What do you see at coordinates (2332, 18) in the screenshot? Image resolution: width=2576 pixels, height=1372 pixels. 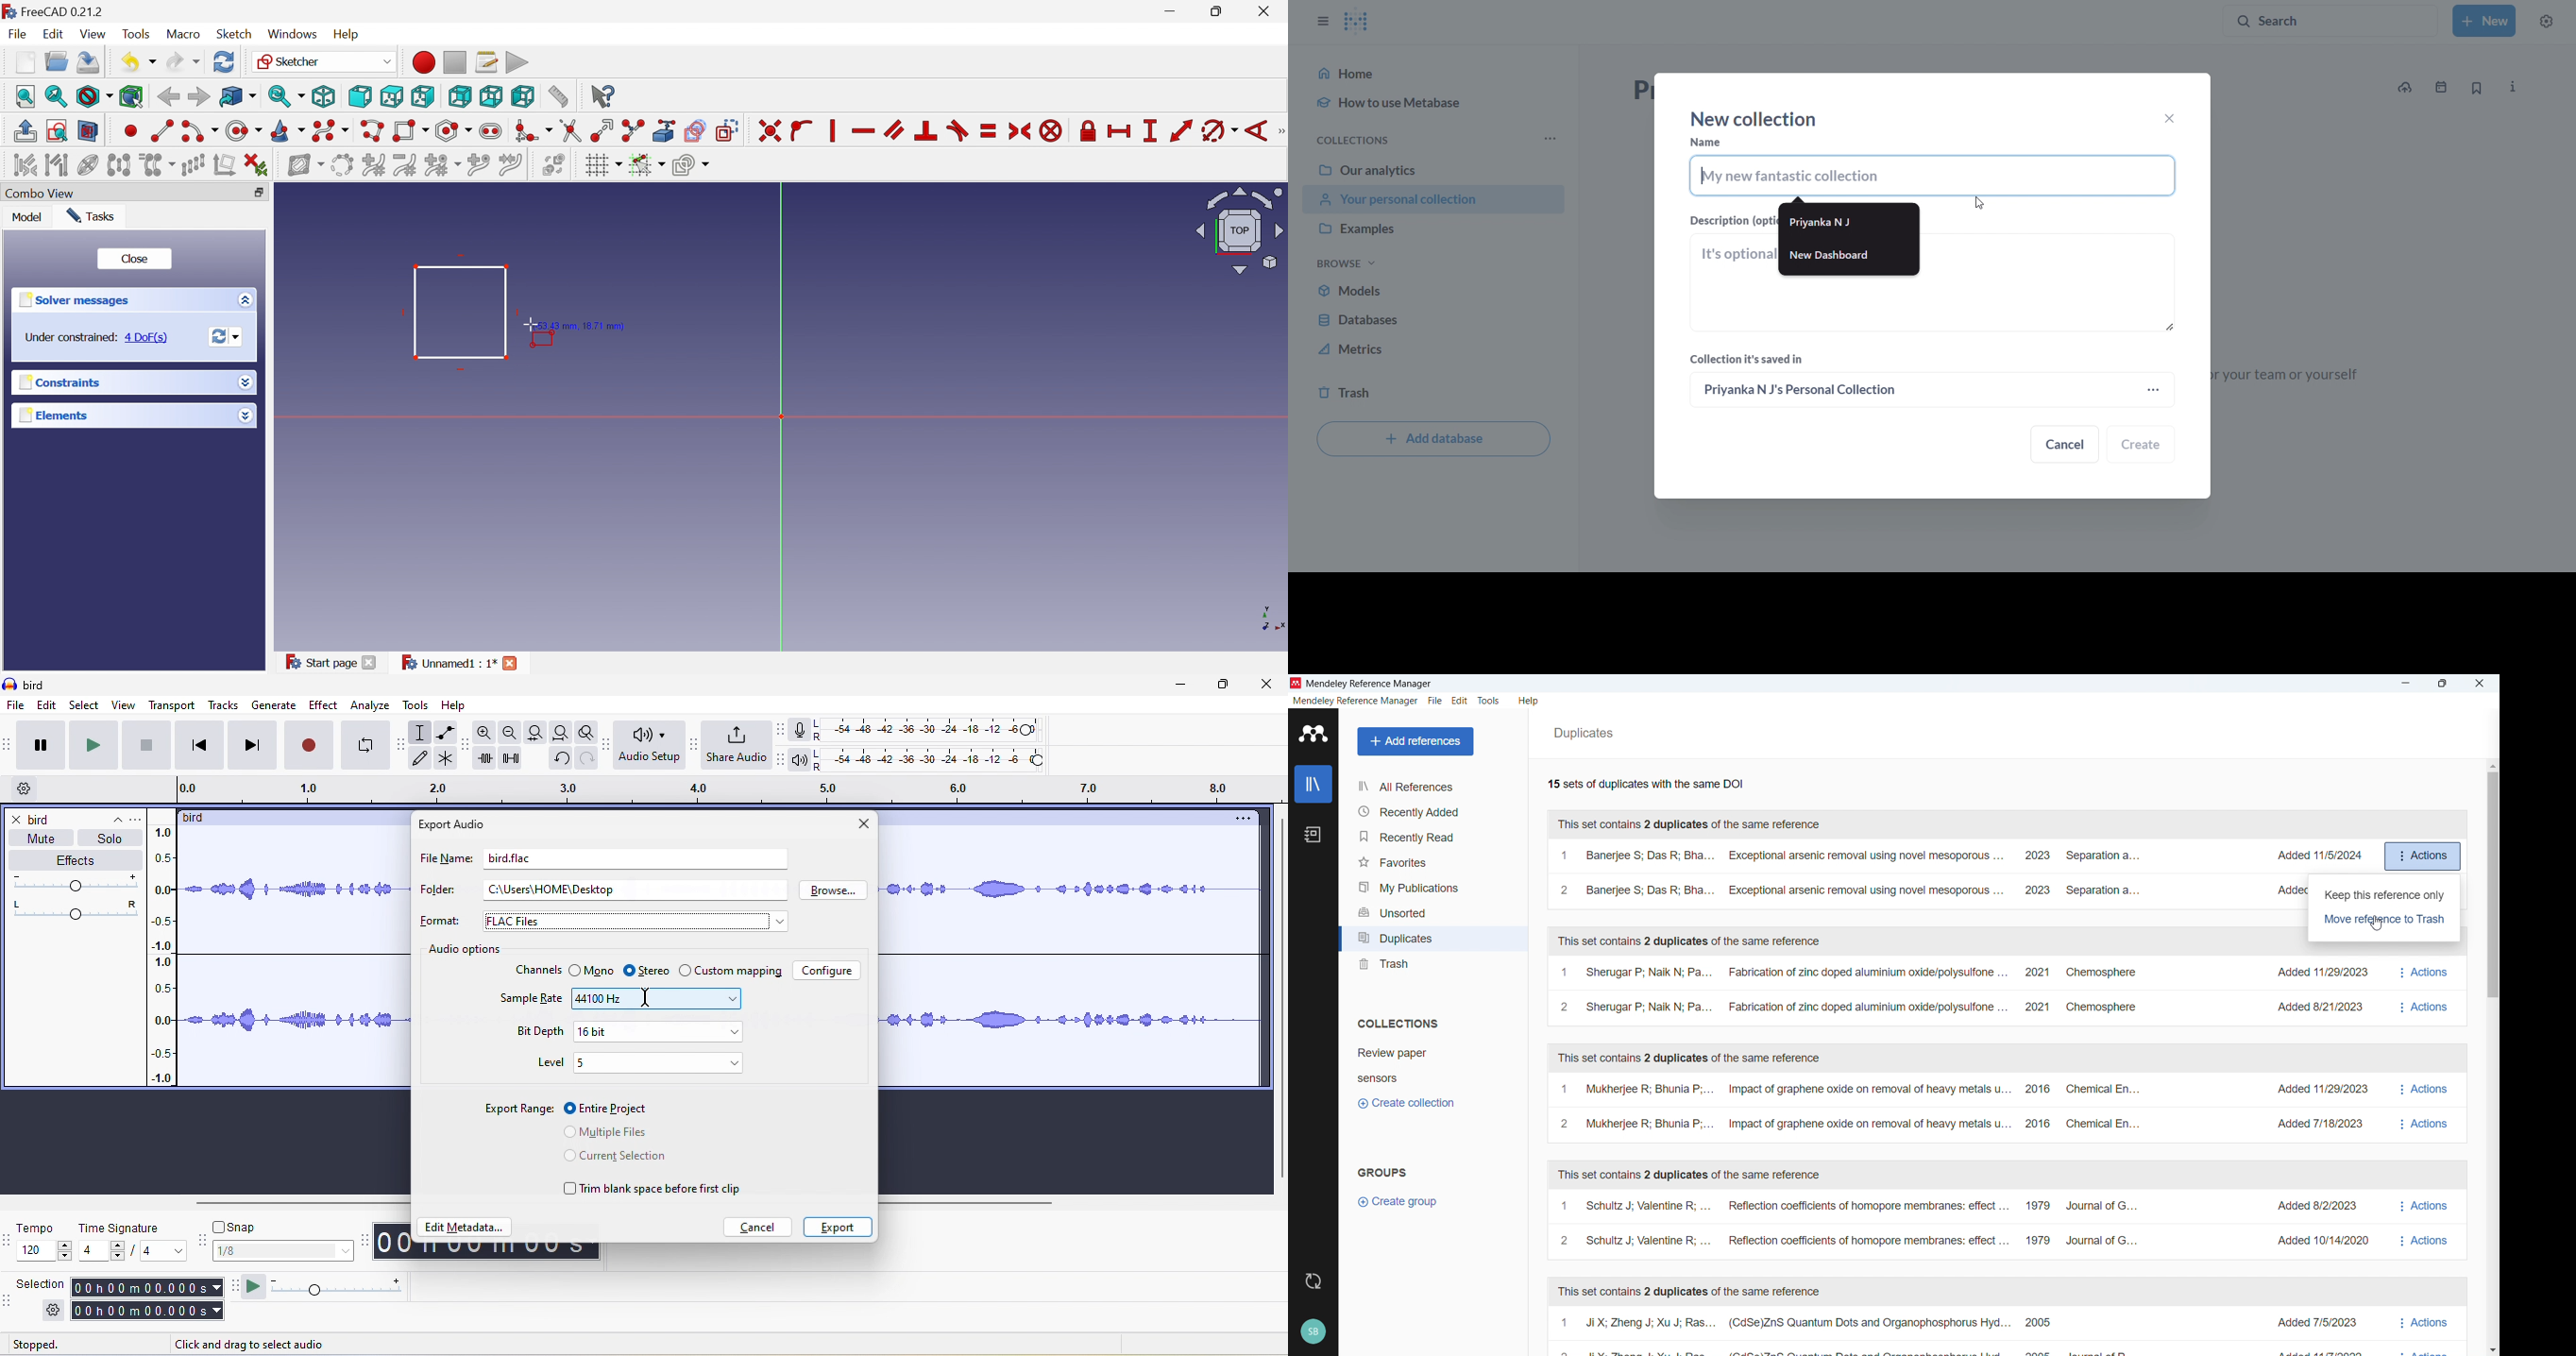 I see `search` at bounding box center [2332, 18].